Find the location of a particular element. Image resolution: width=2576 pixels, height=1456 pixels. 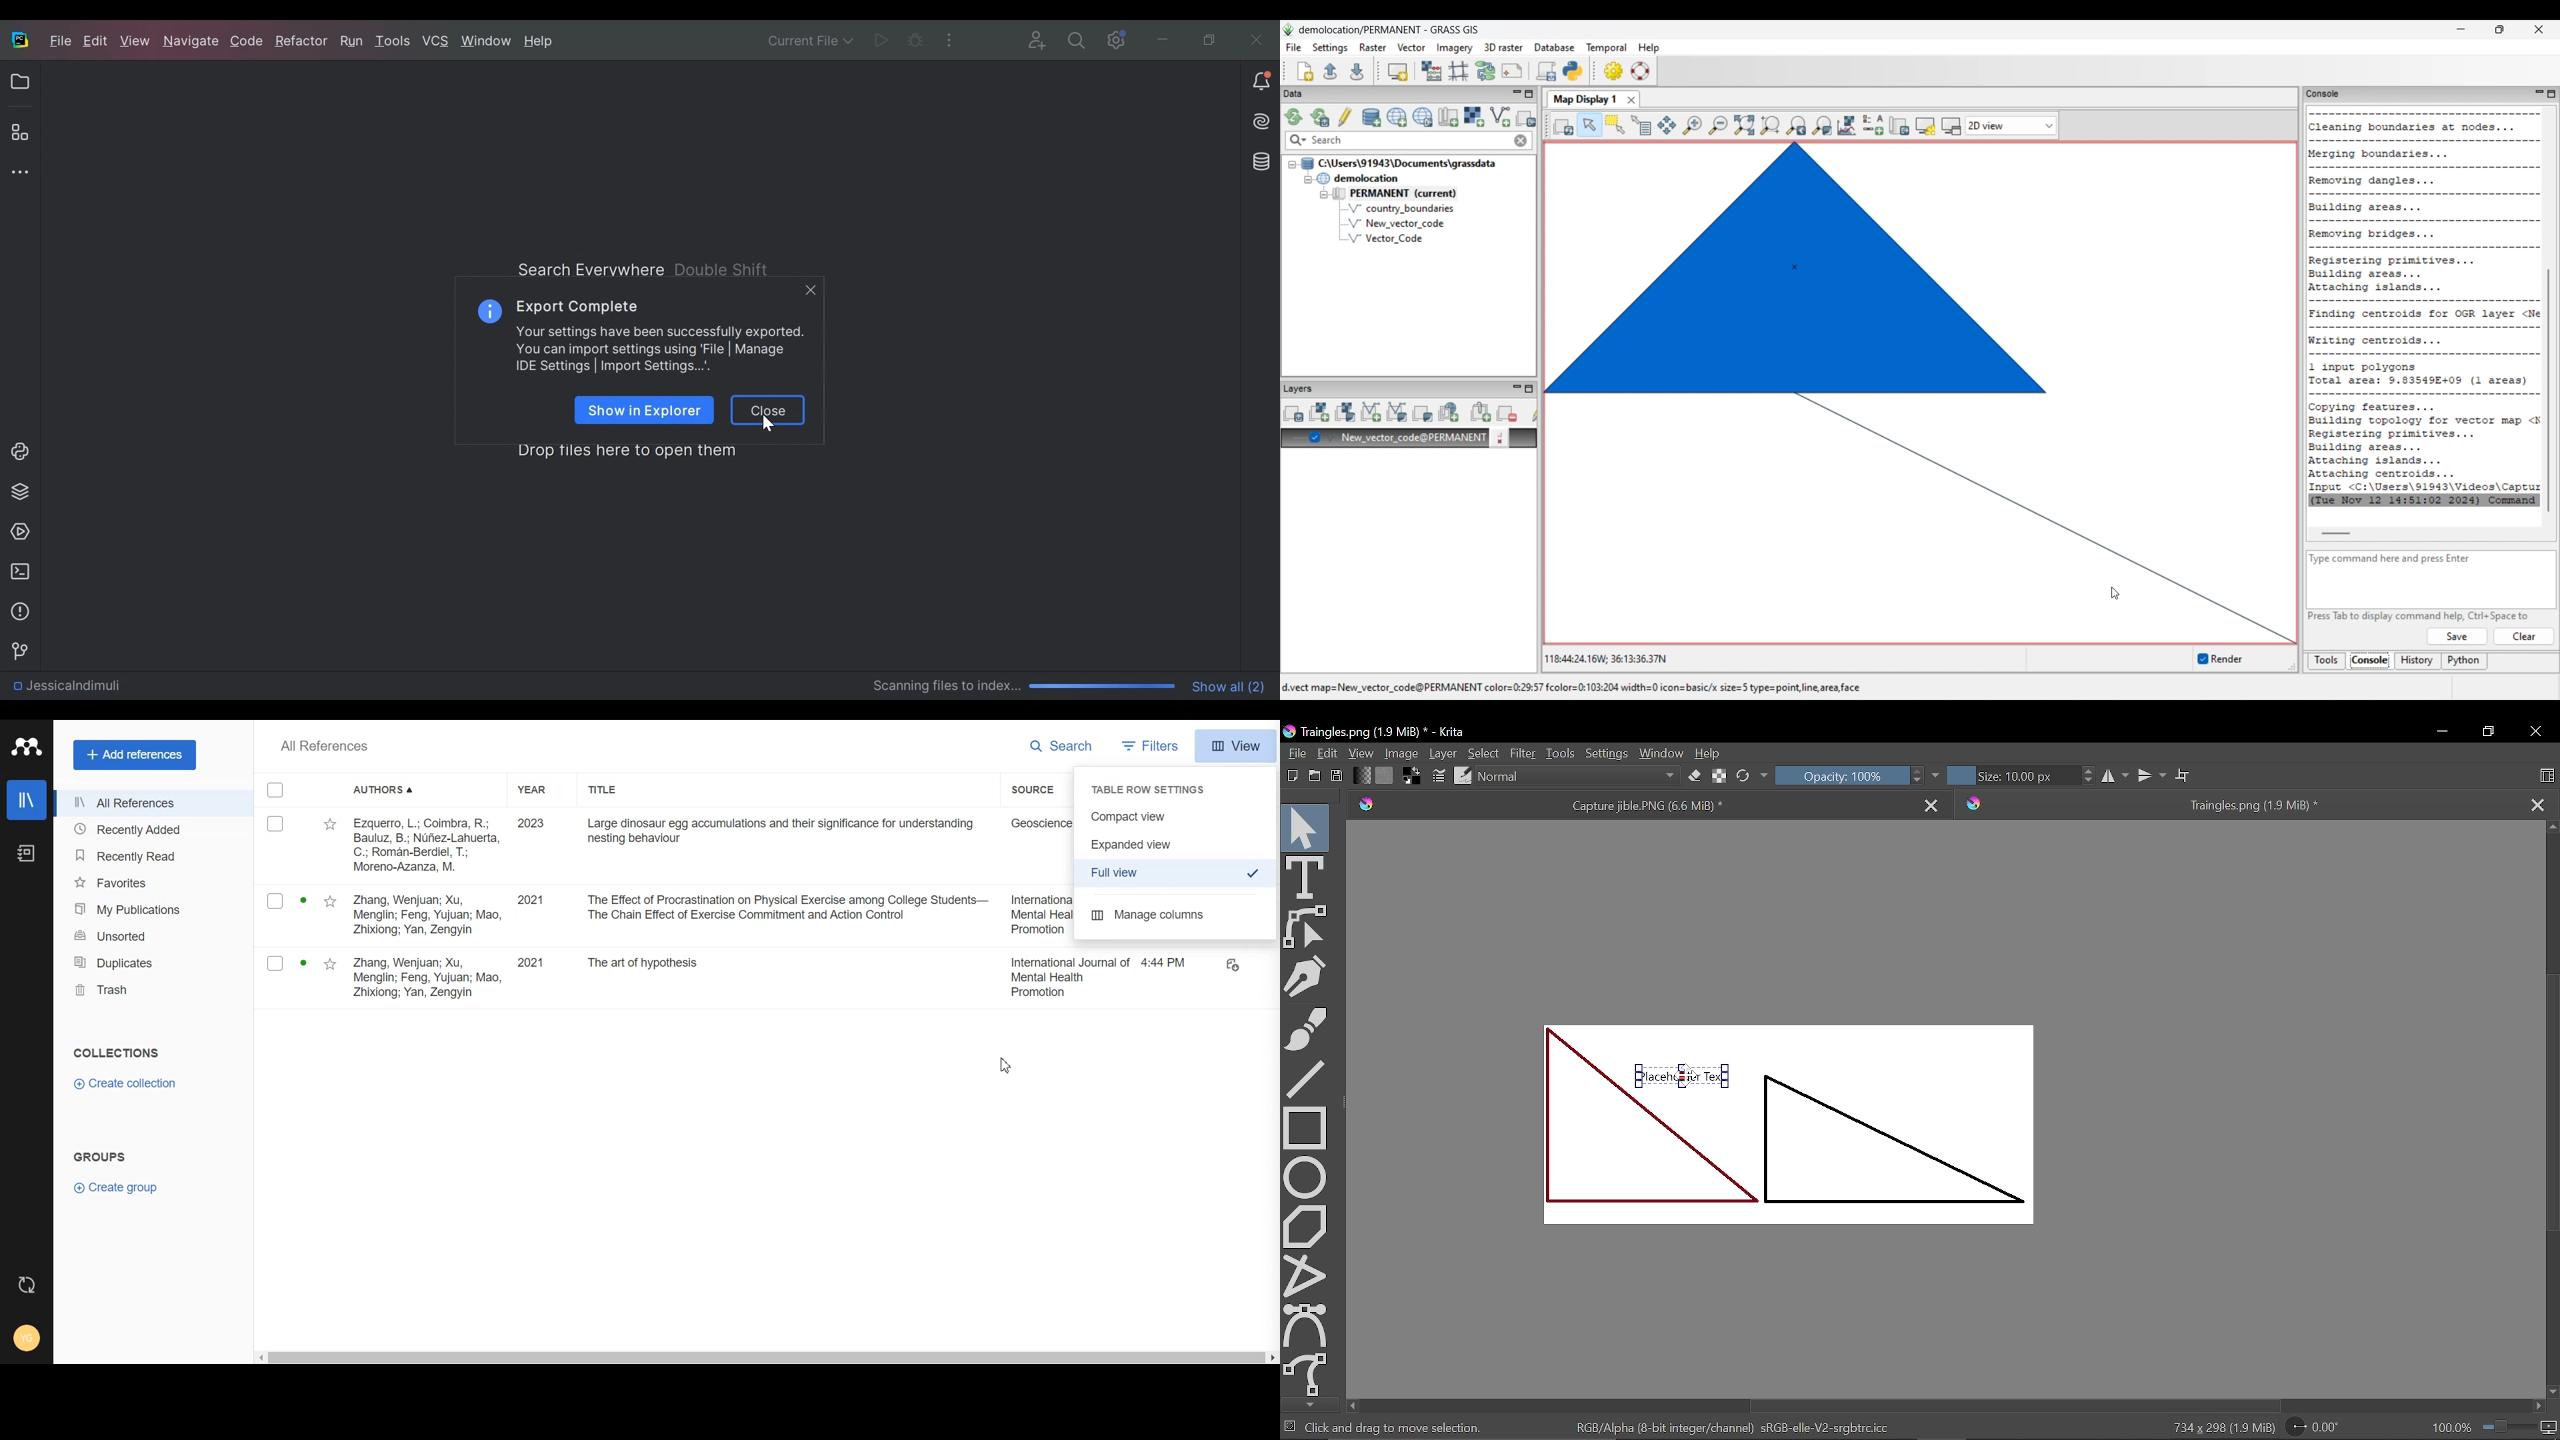

Close is located at coordinates (811, 291).